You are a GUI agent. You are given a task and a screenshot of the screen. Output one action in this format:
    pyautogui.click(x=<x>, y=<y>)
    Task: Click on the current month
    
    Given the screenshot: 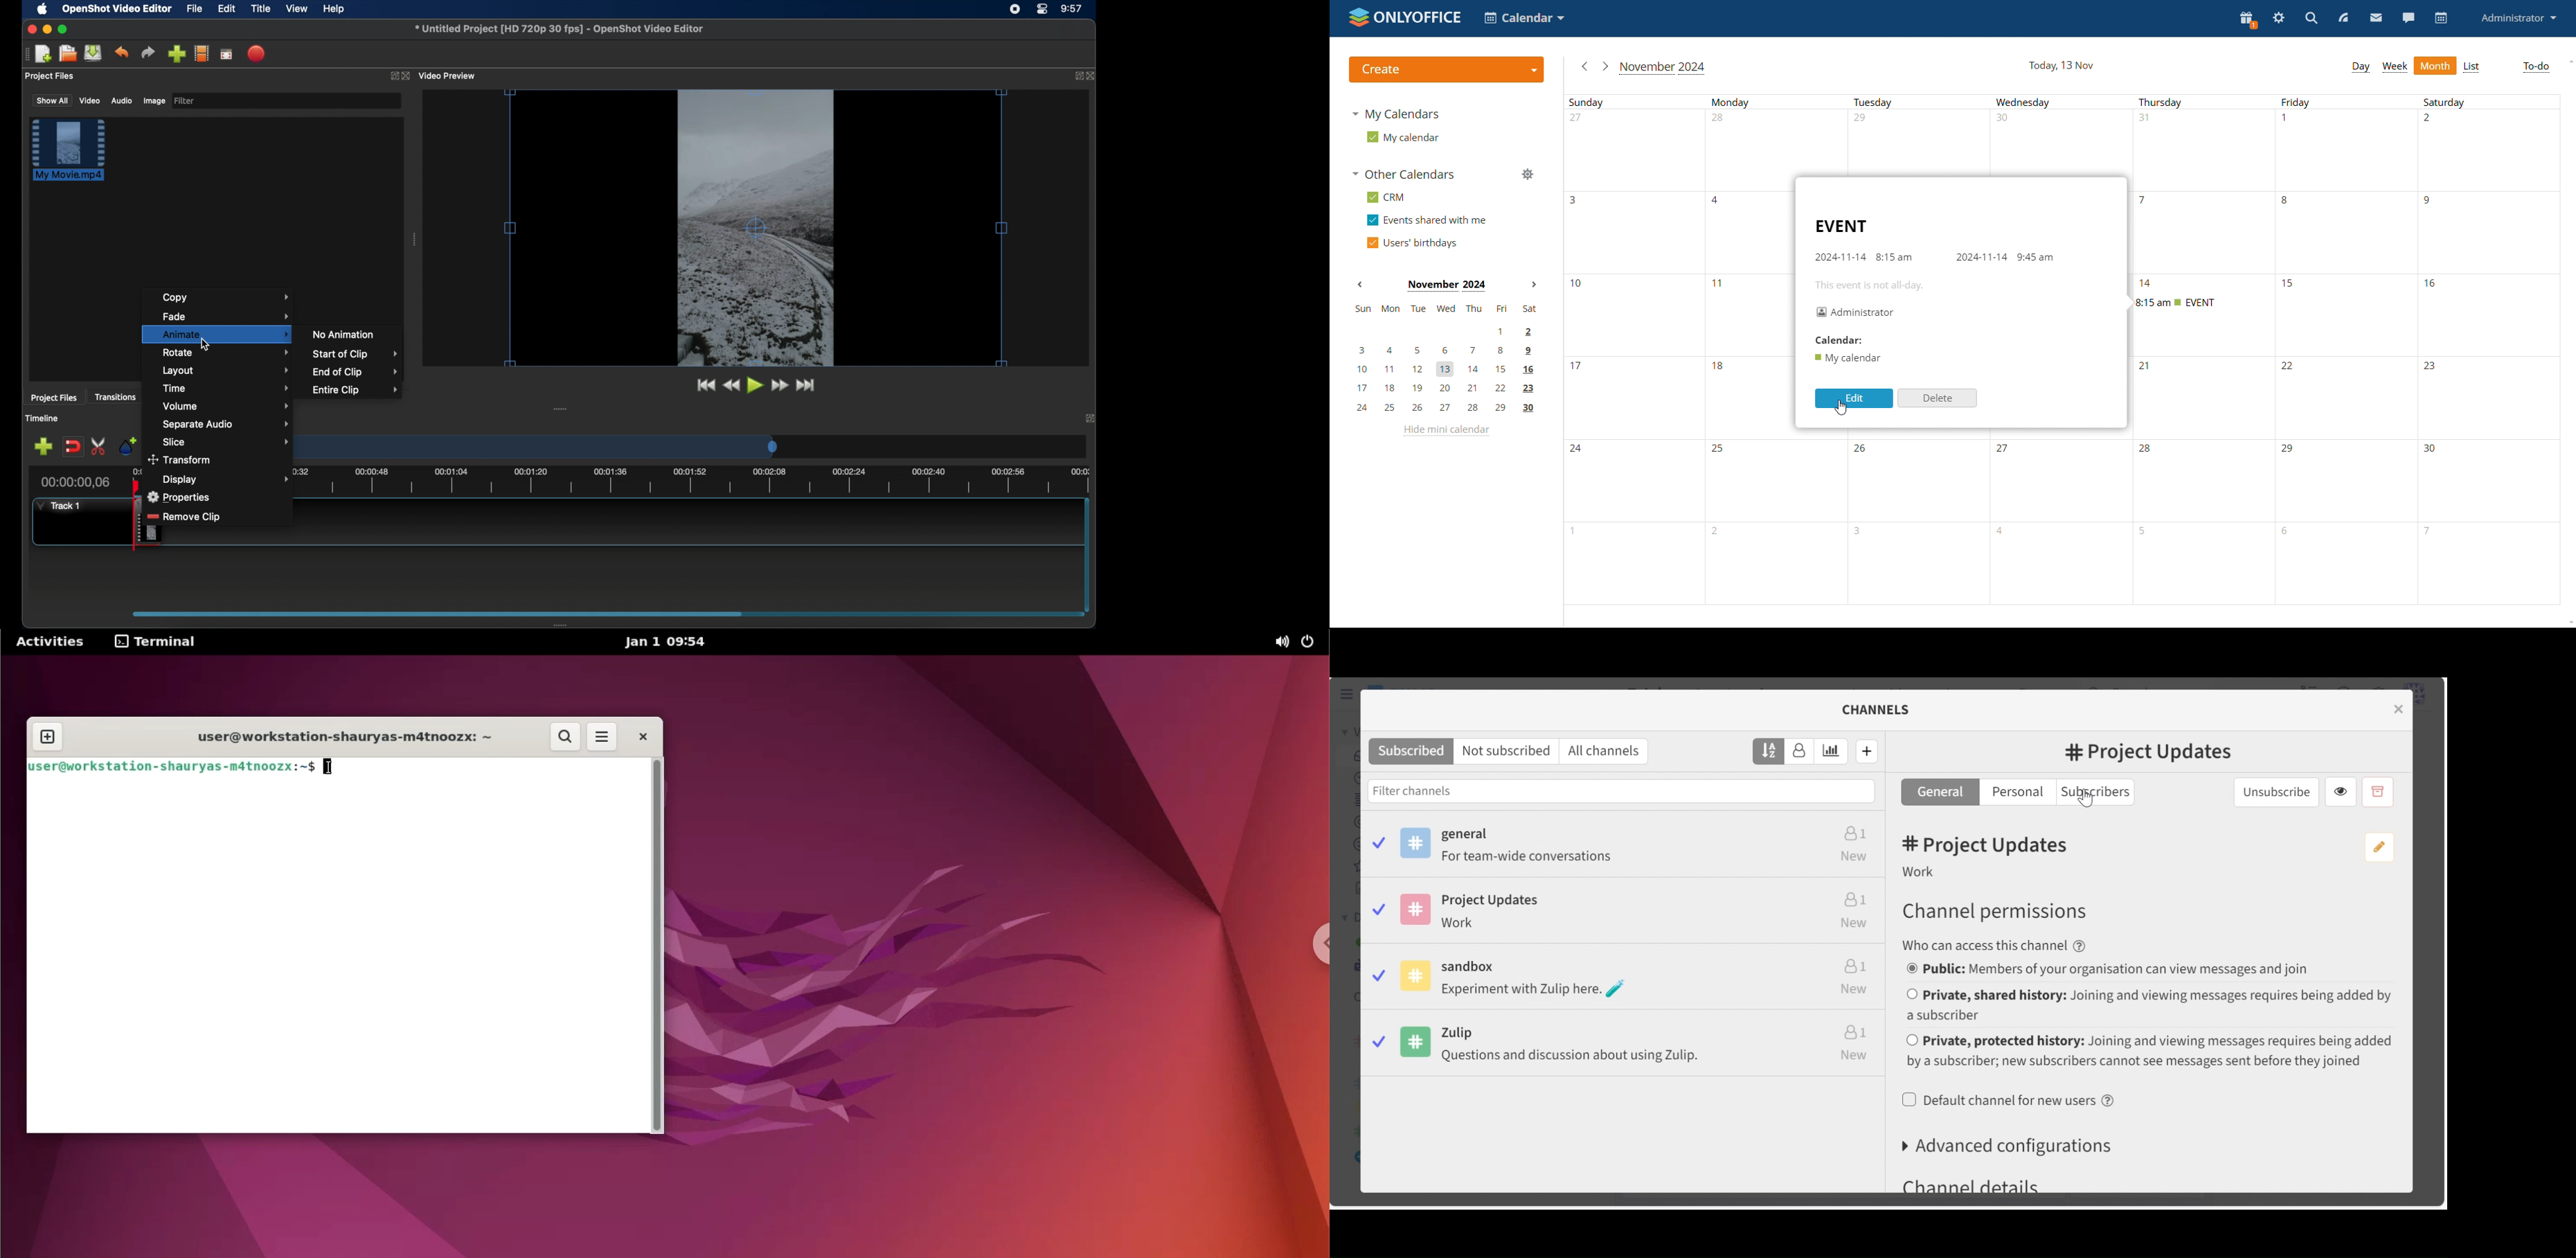 What is the action you would take?
    pyautogui.click(x=1663, y=68)
    